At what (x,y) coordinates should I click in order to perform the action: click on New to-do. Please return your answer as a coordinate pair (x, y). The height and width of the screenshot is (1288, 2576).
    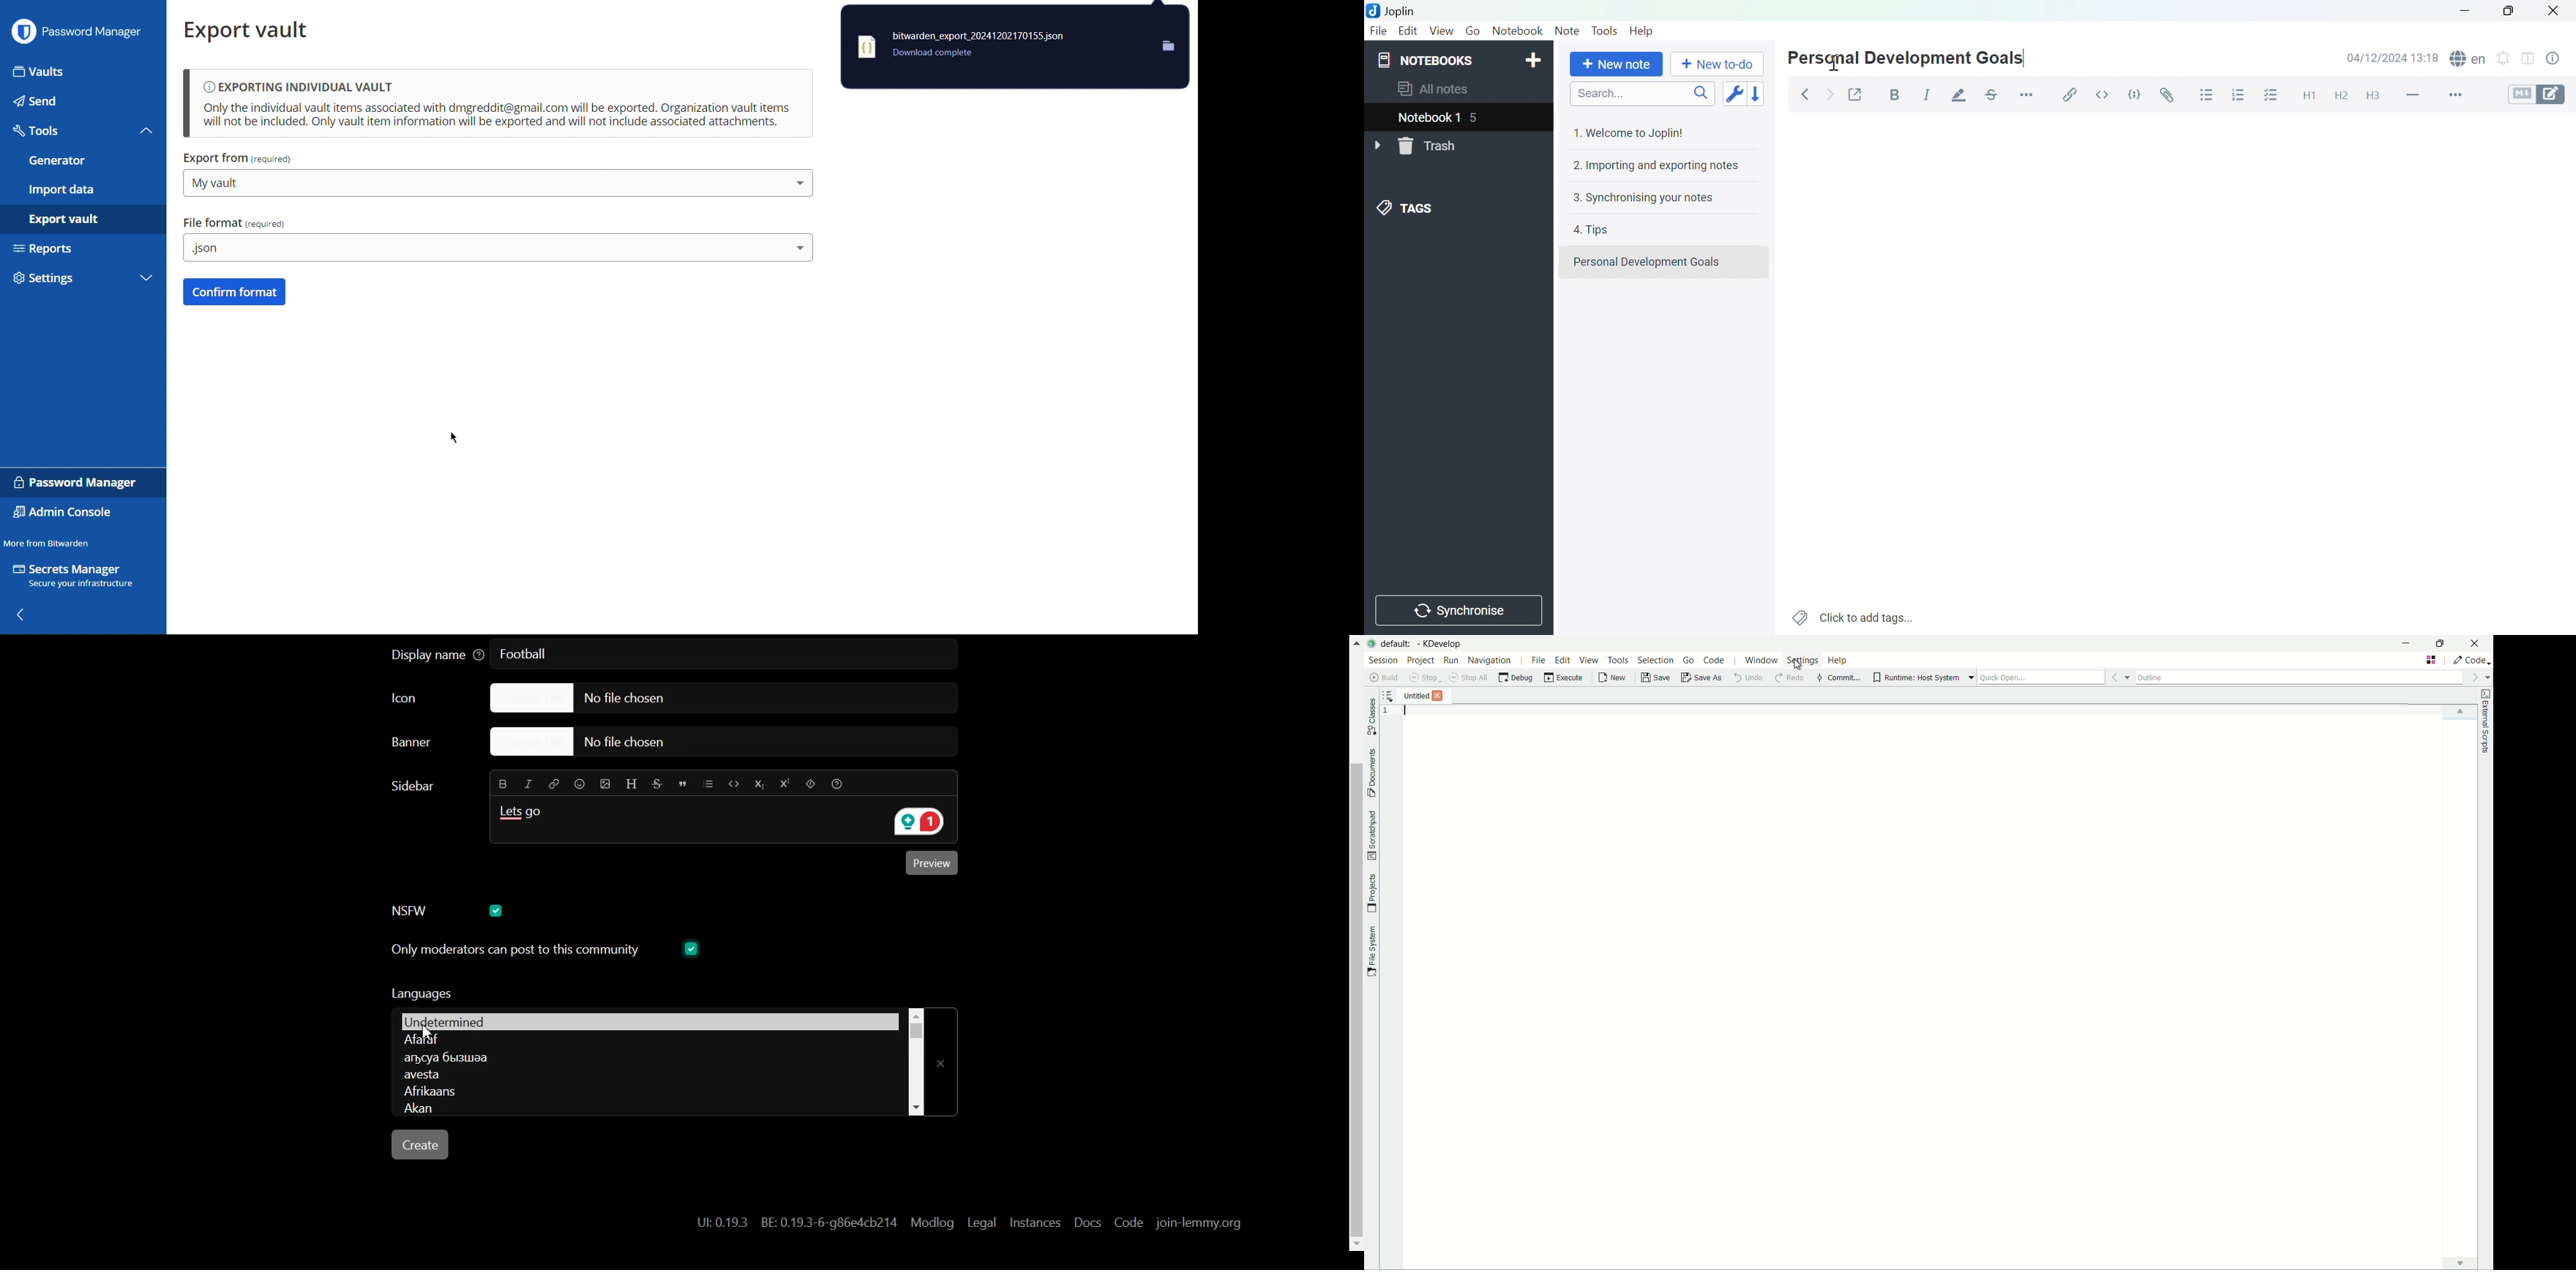
    Looking at the image, I should click on (1717, 64).